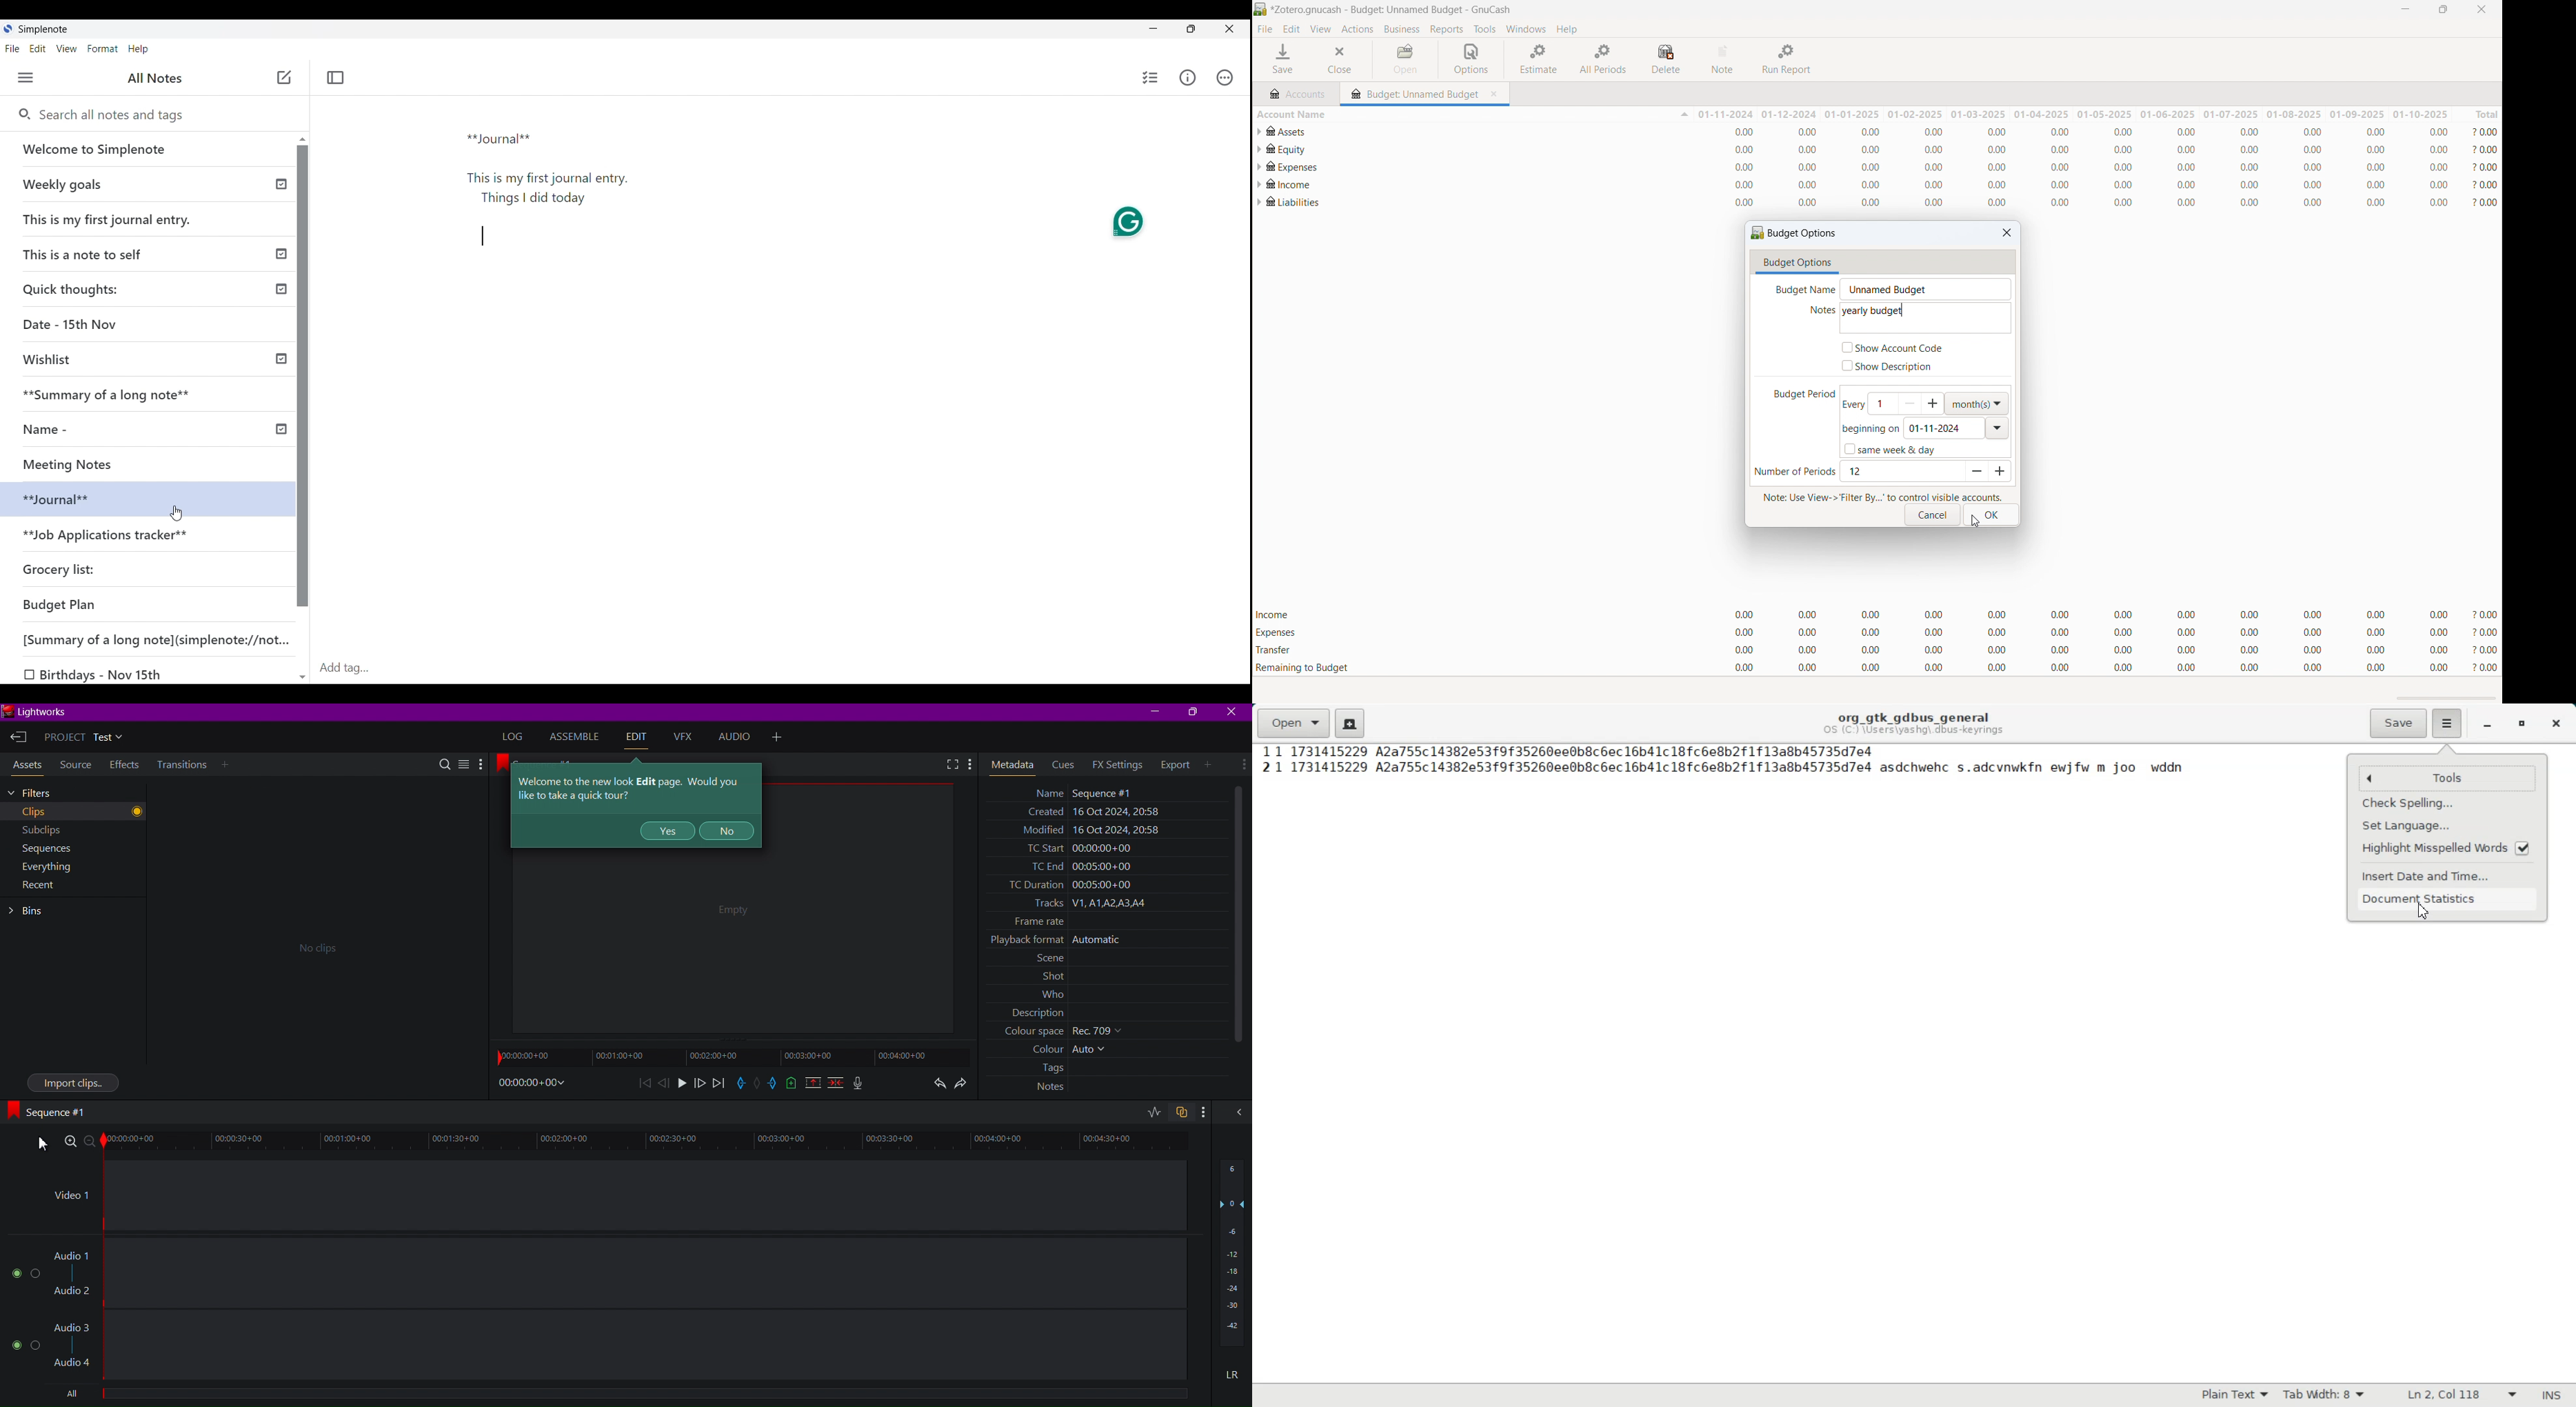 The image size is (2576, 1428). I want to click on Assets, so click(25, 765).